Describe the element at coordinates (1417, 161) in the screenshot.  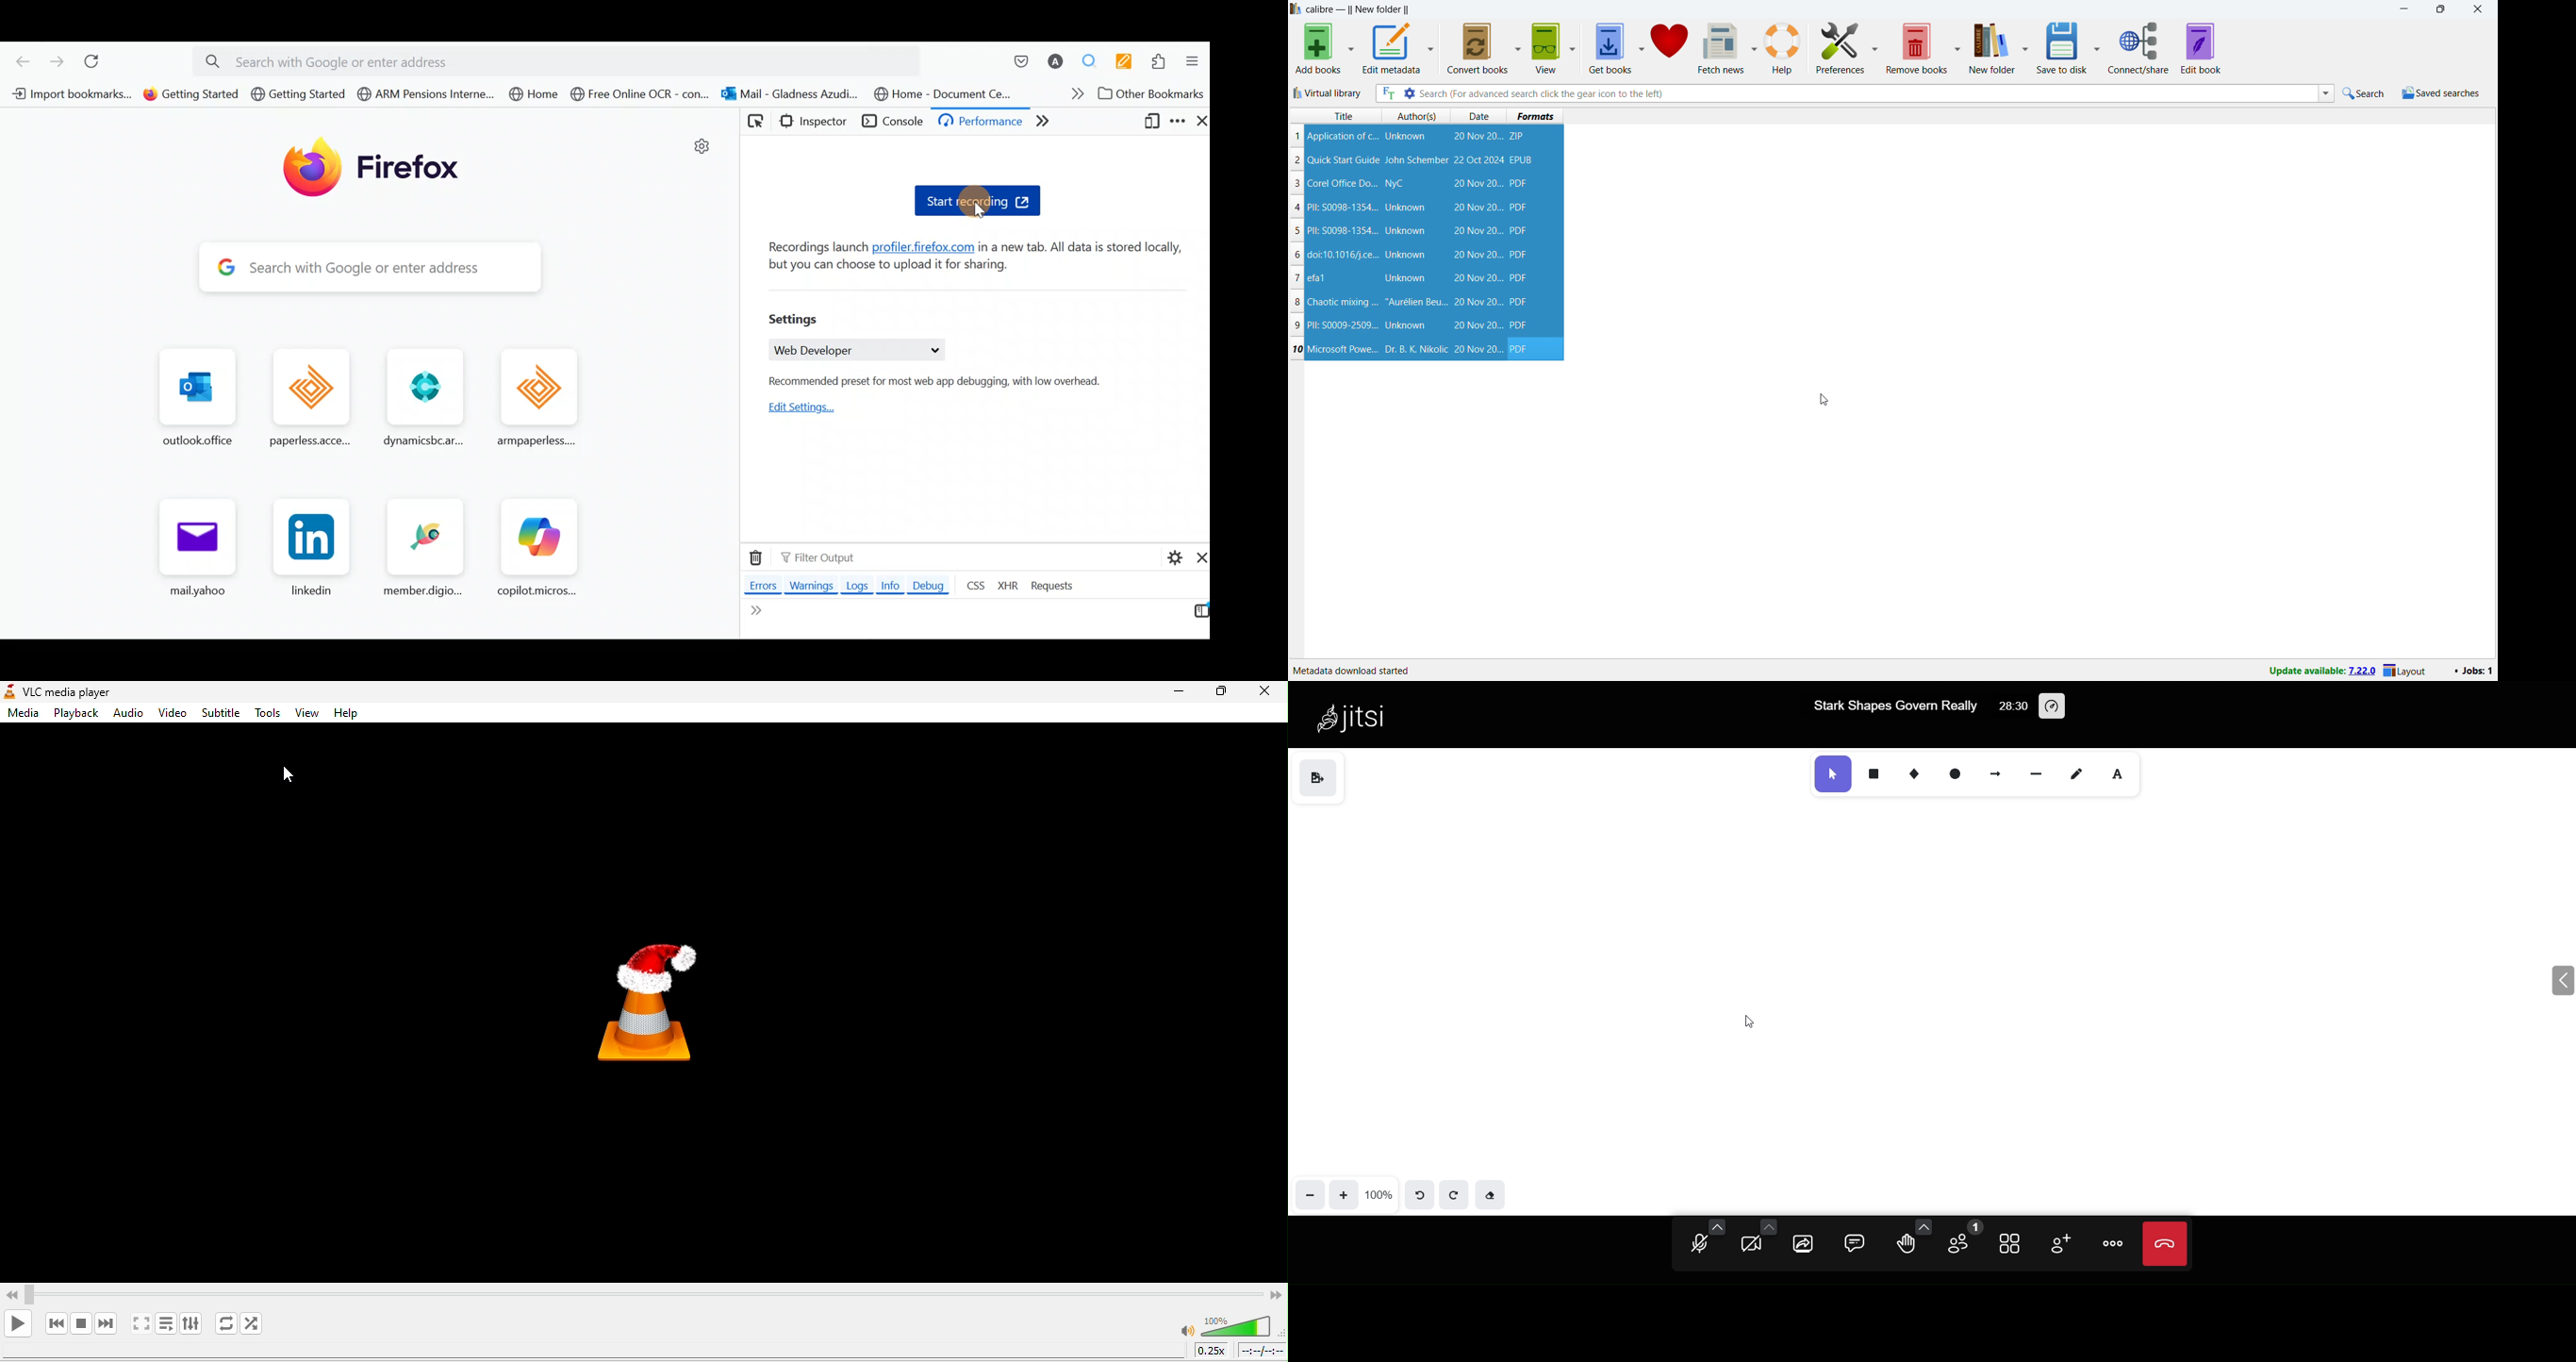
I see `John Schember` at that location.